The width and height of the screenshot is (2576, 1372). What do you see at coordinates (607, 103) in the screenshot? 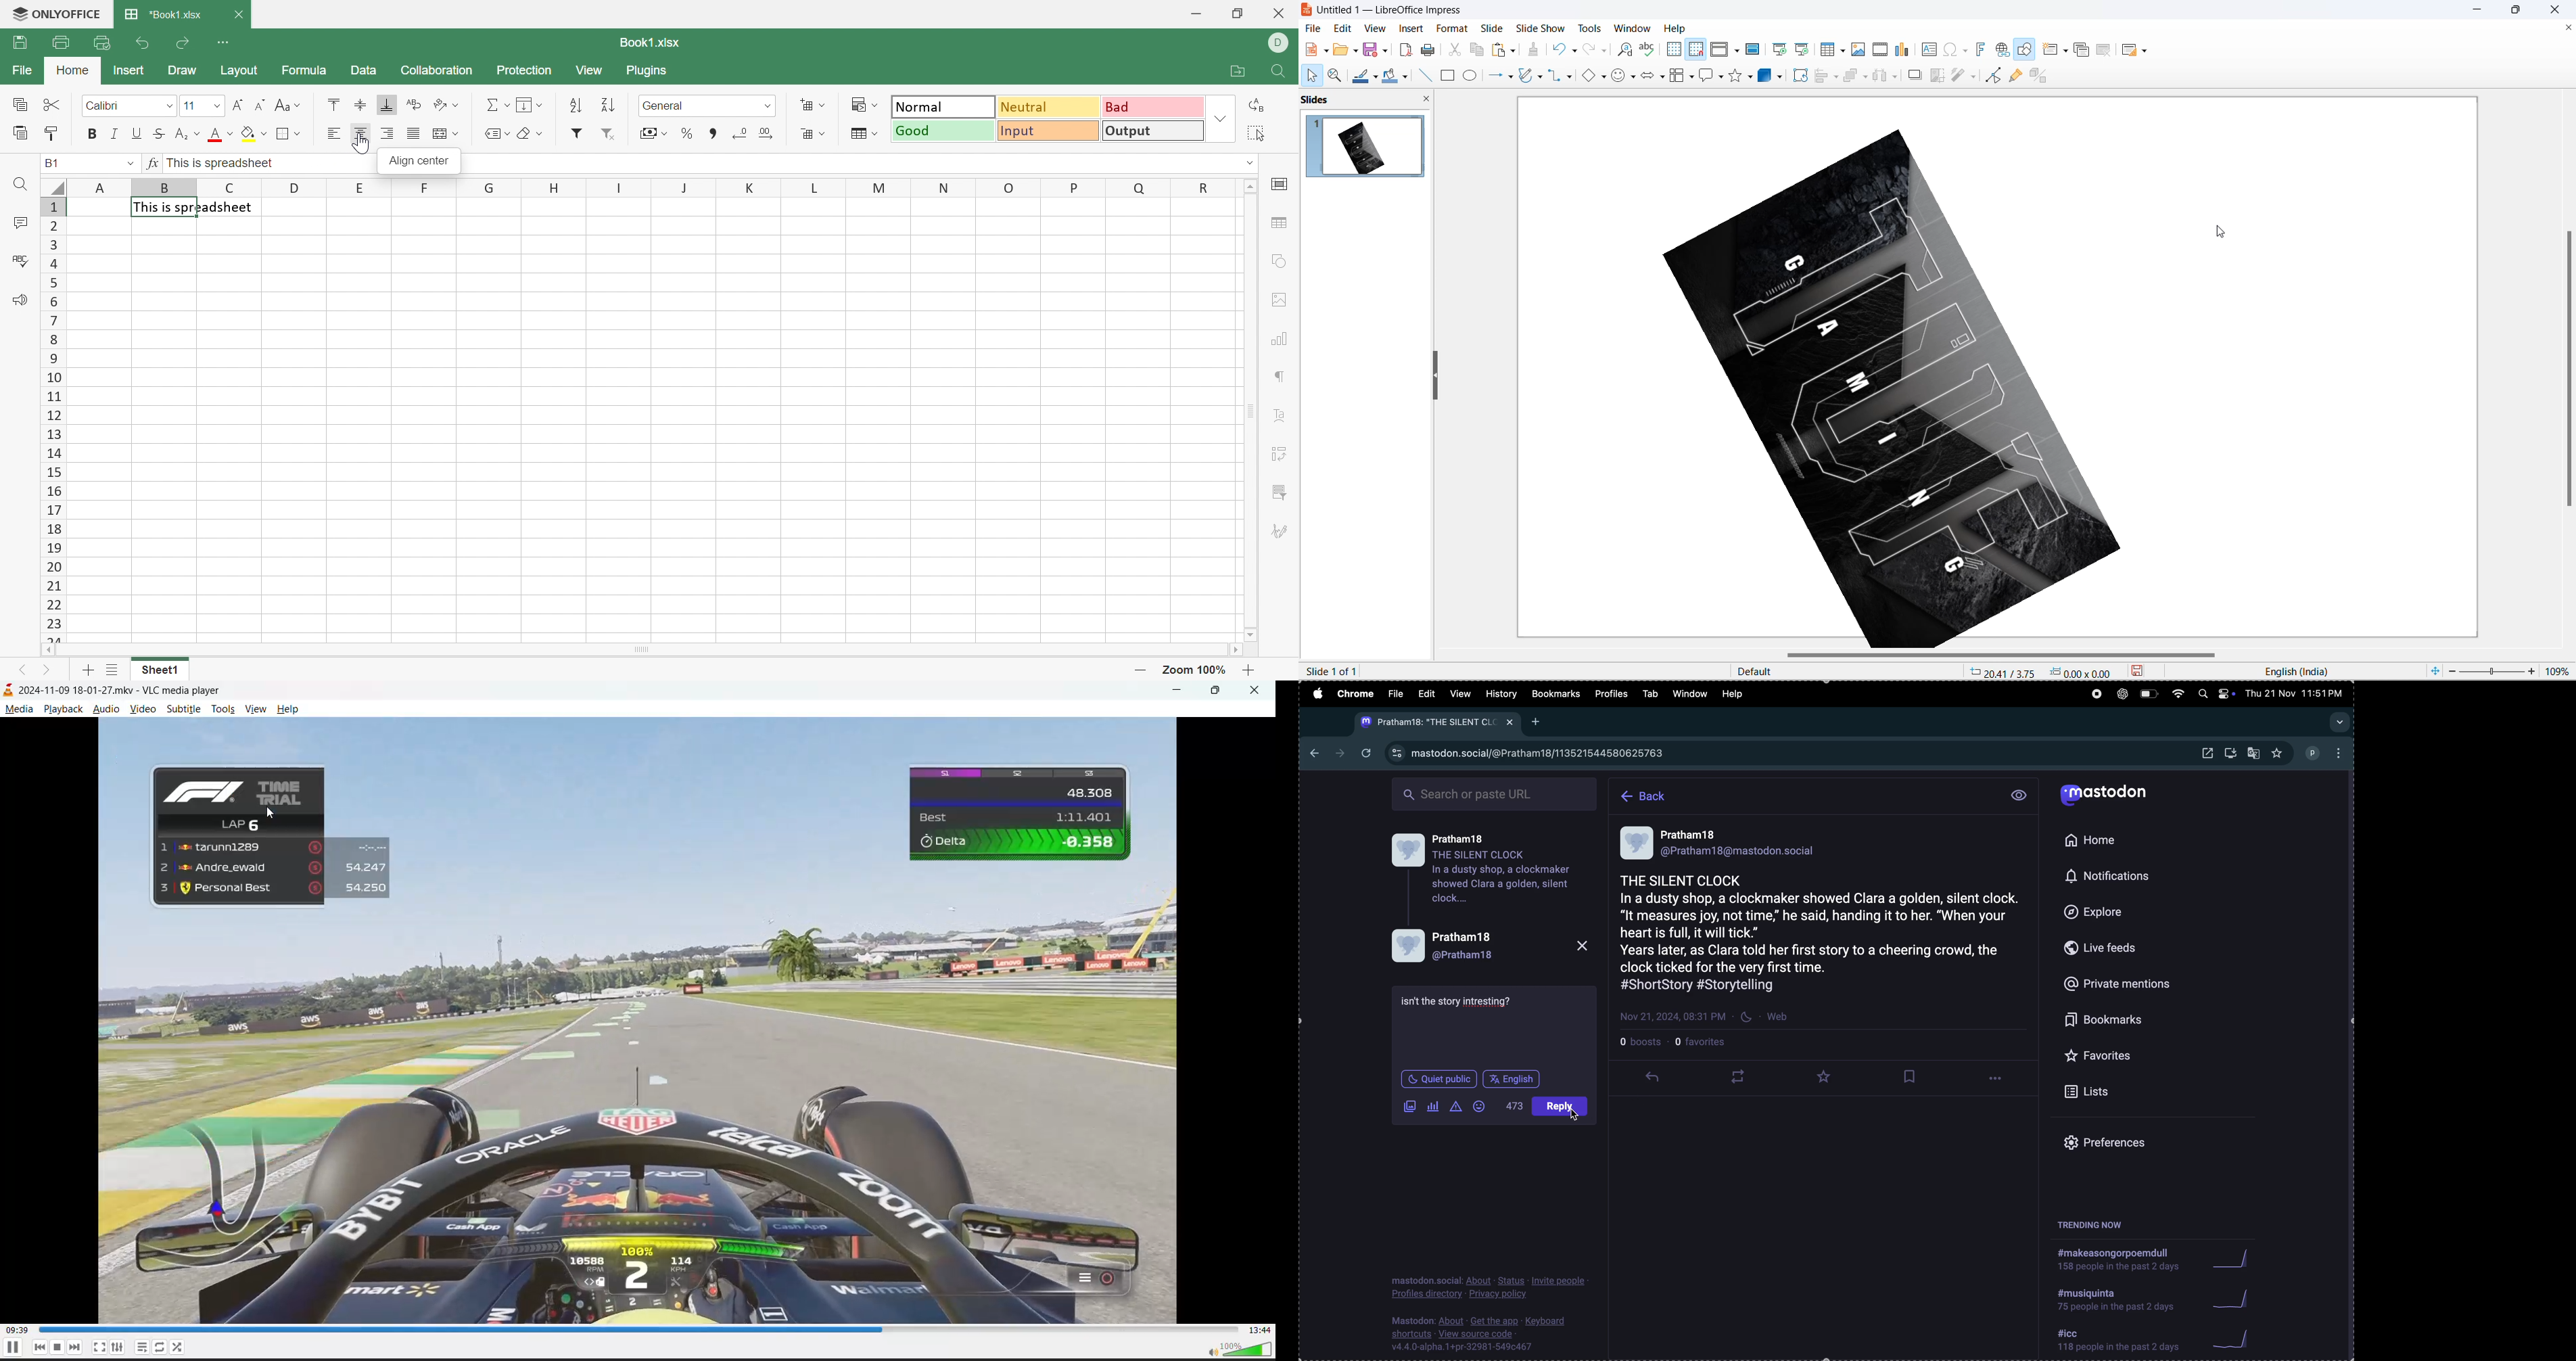
I see `Descending order` at bounding box center [607, 103].